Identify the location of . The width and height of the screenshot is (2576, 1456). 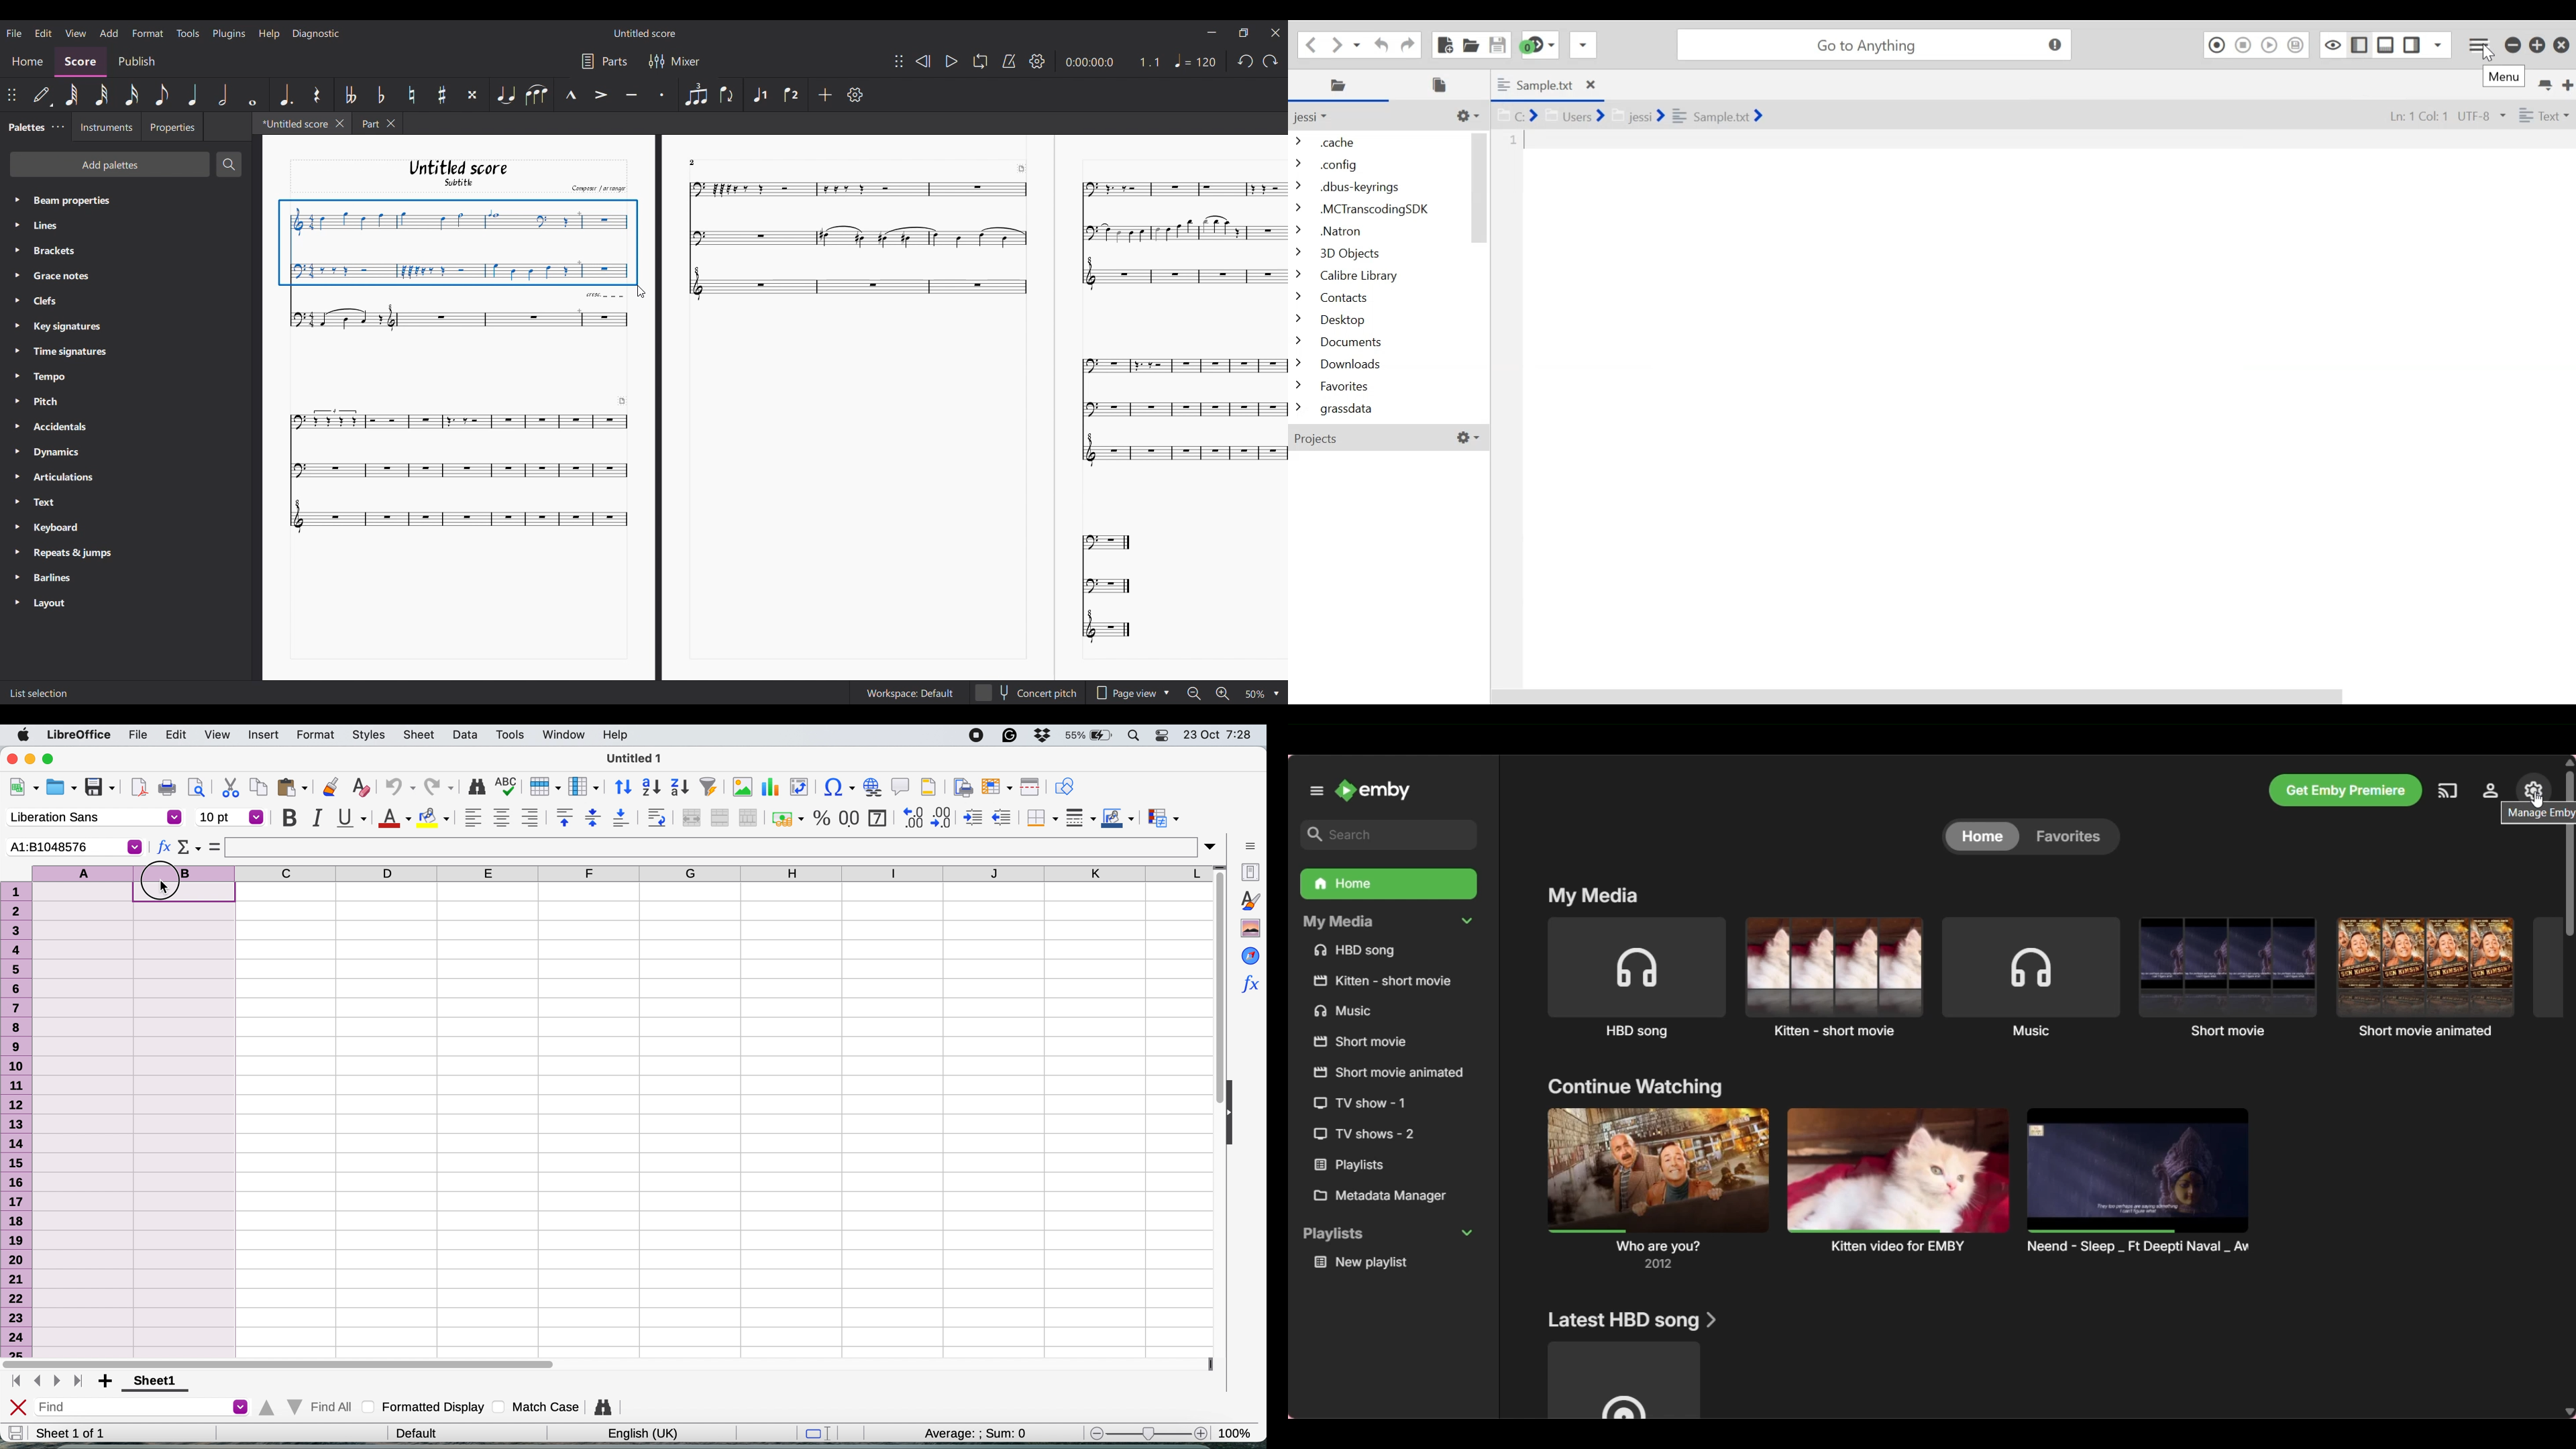
(14, 199).